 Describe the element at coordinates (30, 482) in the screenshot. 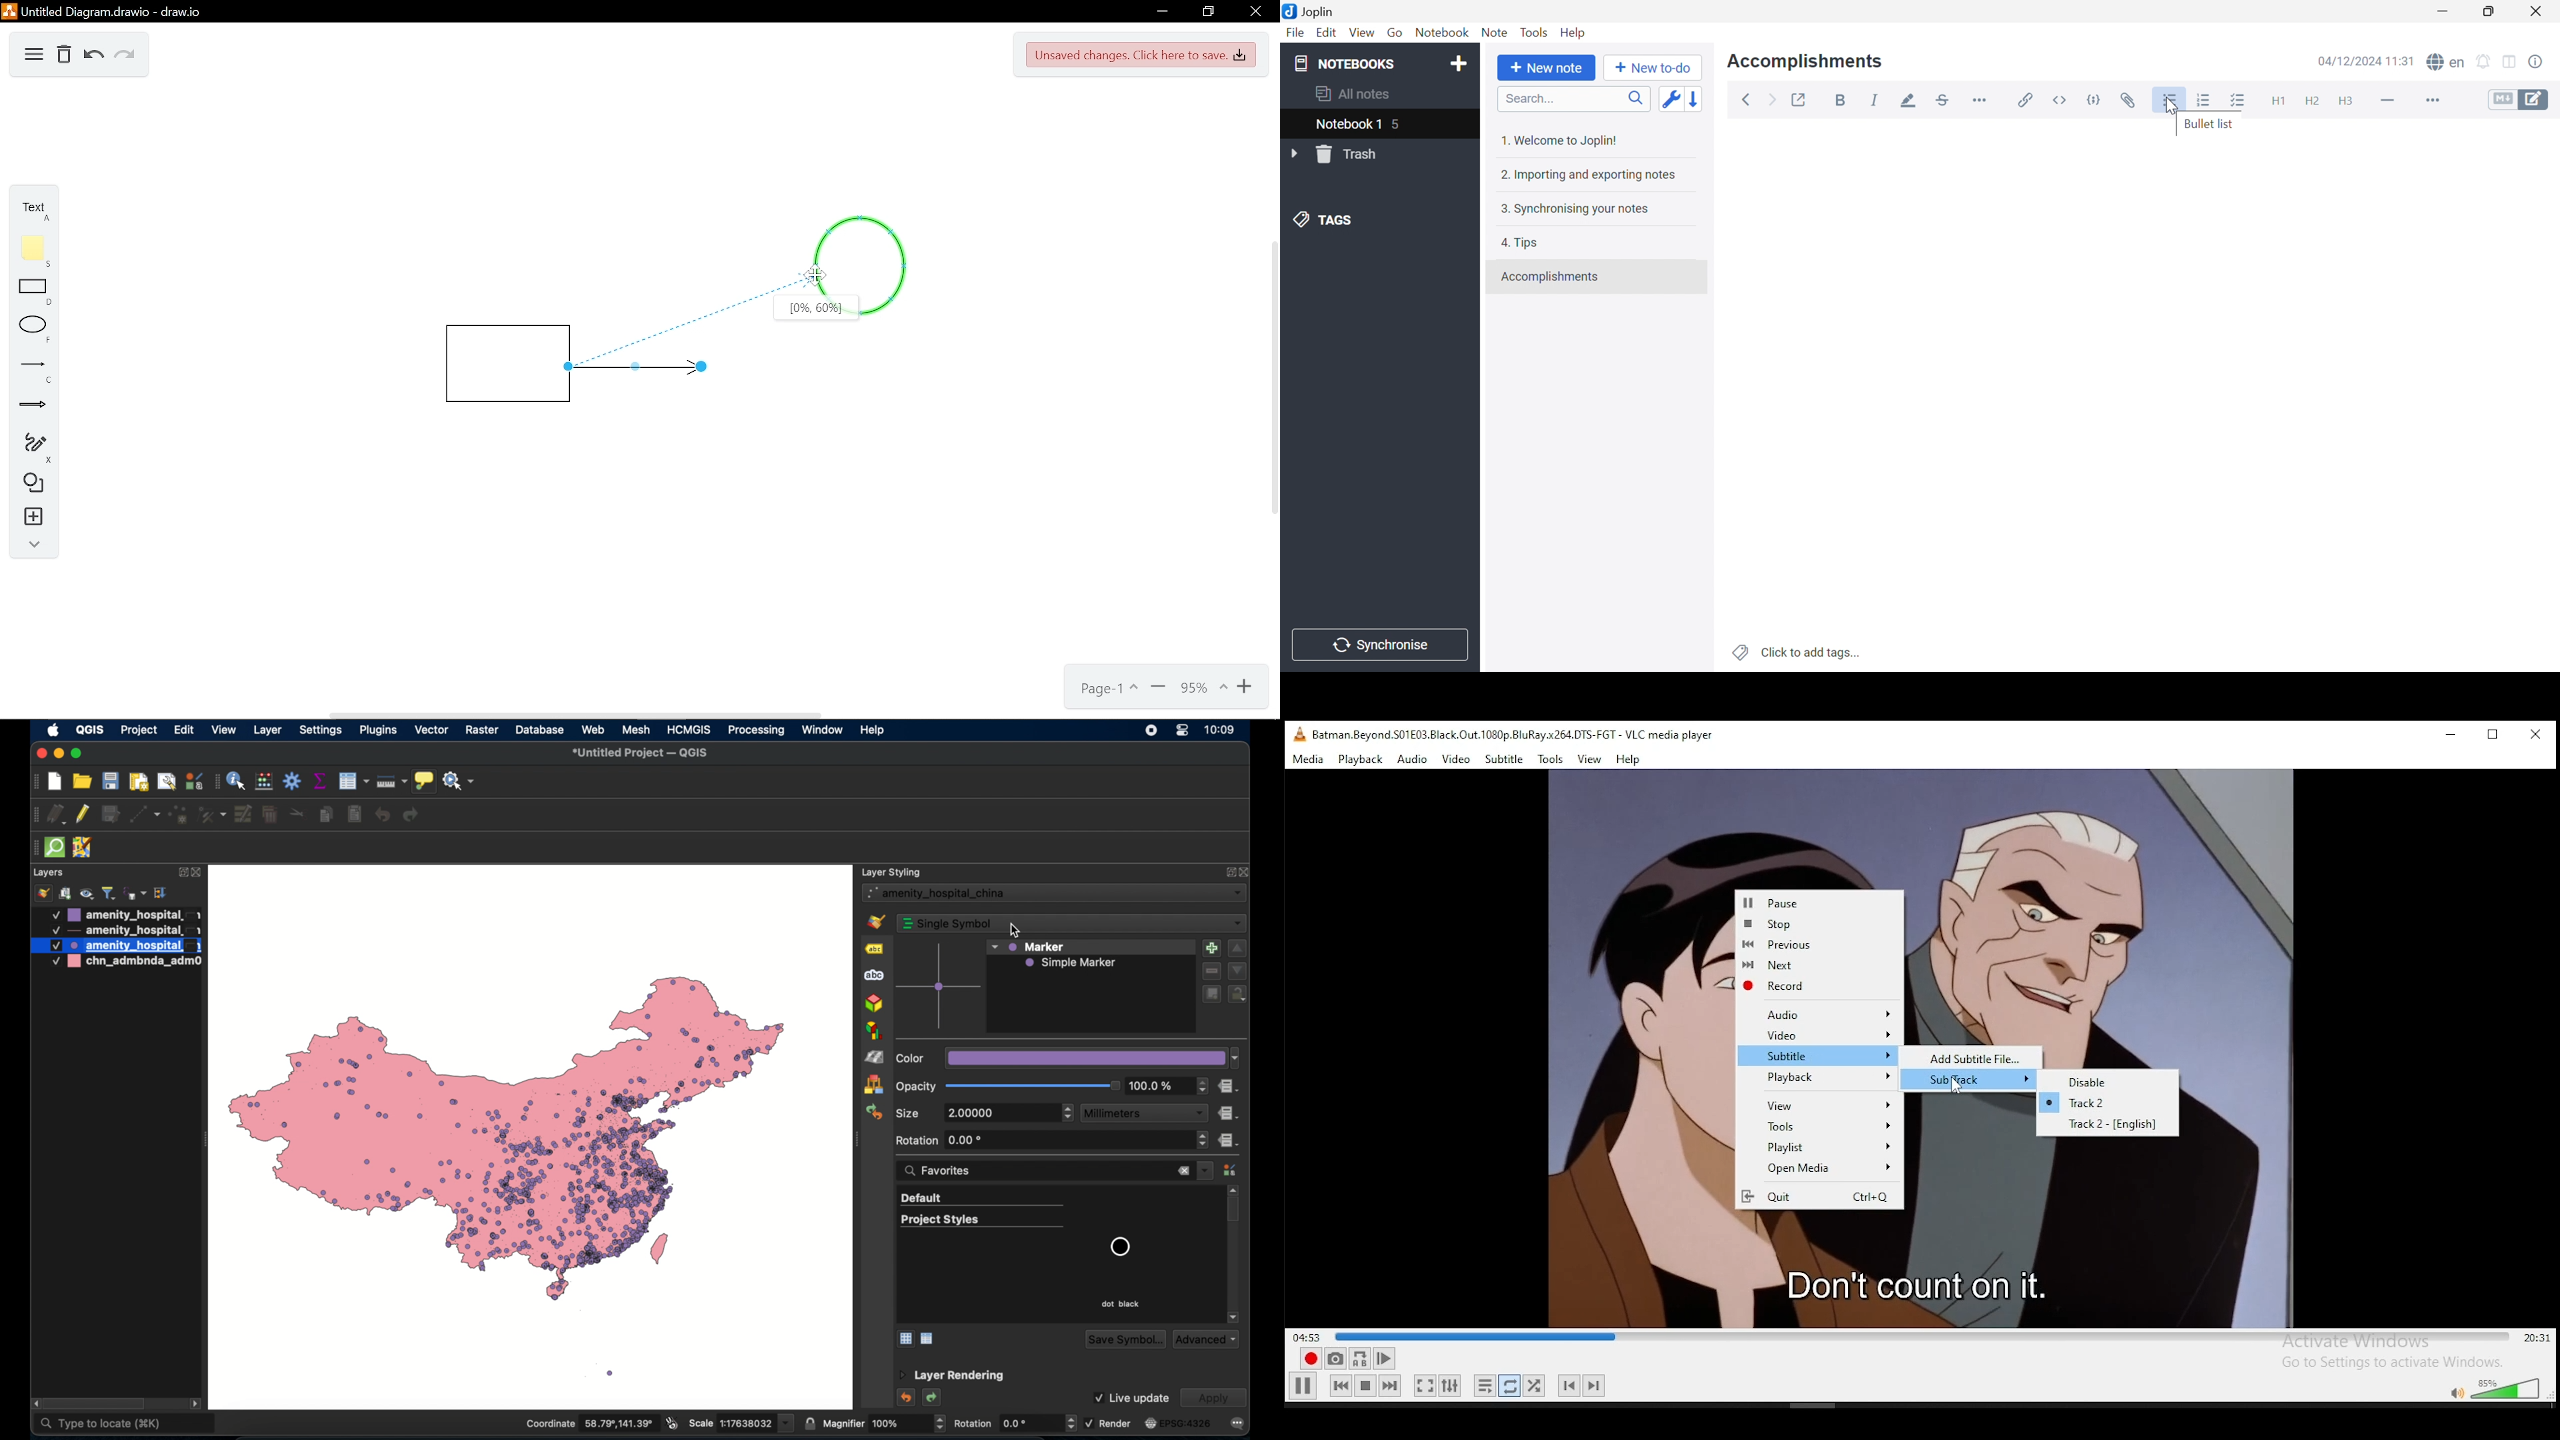

I see `Diagram` at that location.